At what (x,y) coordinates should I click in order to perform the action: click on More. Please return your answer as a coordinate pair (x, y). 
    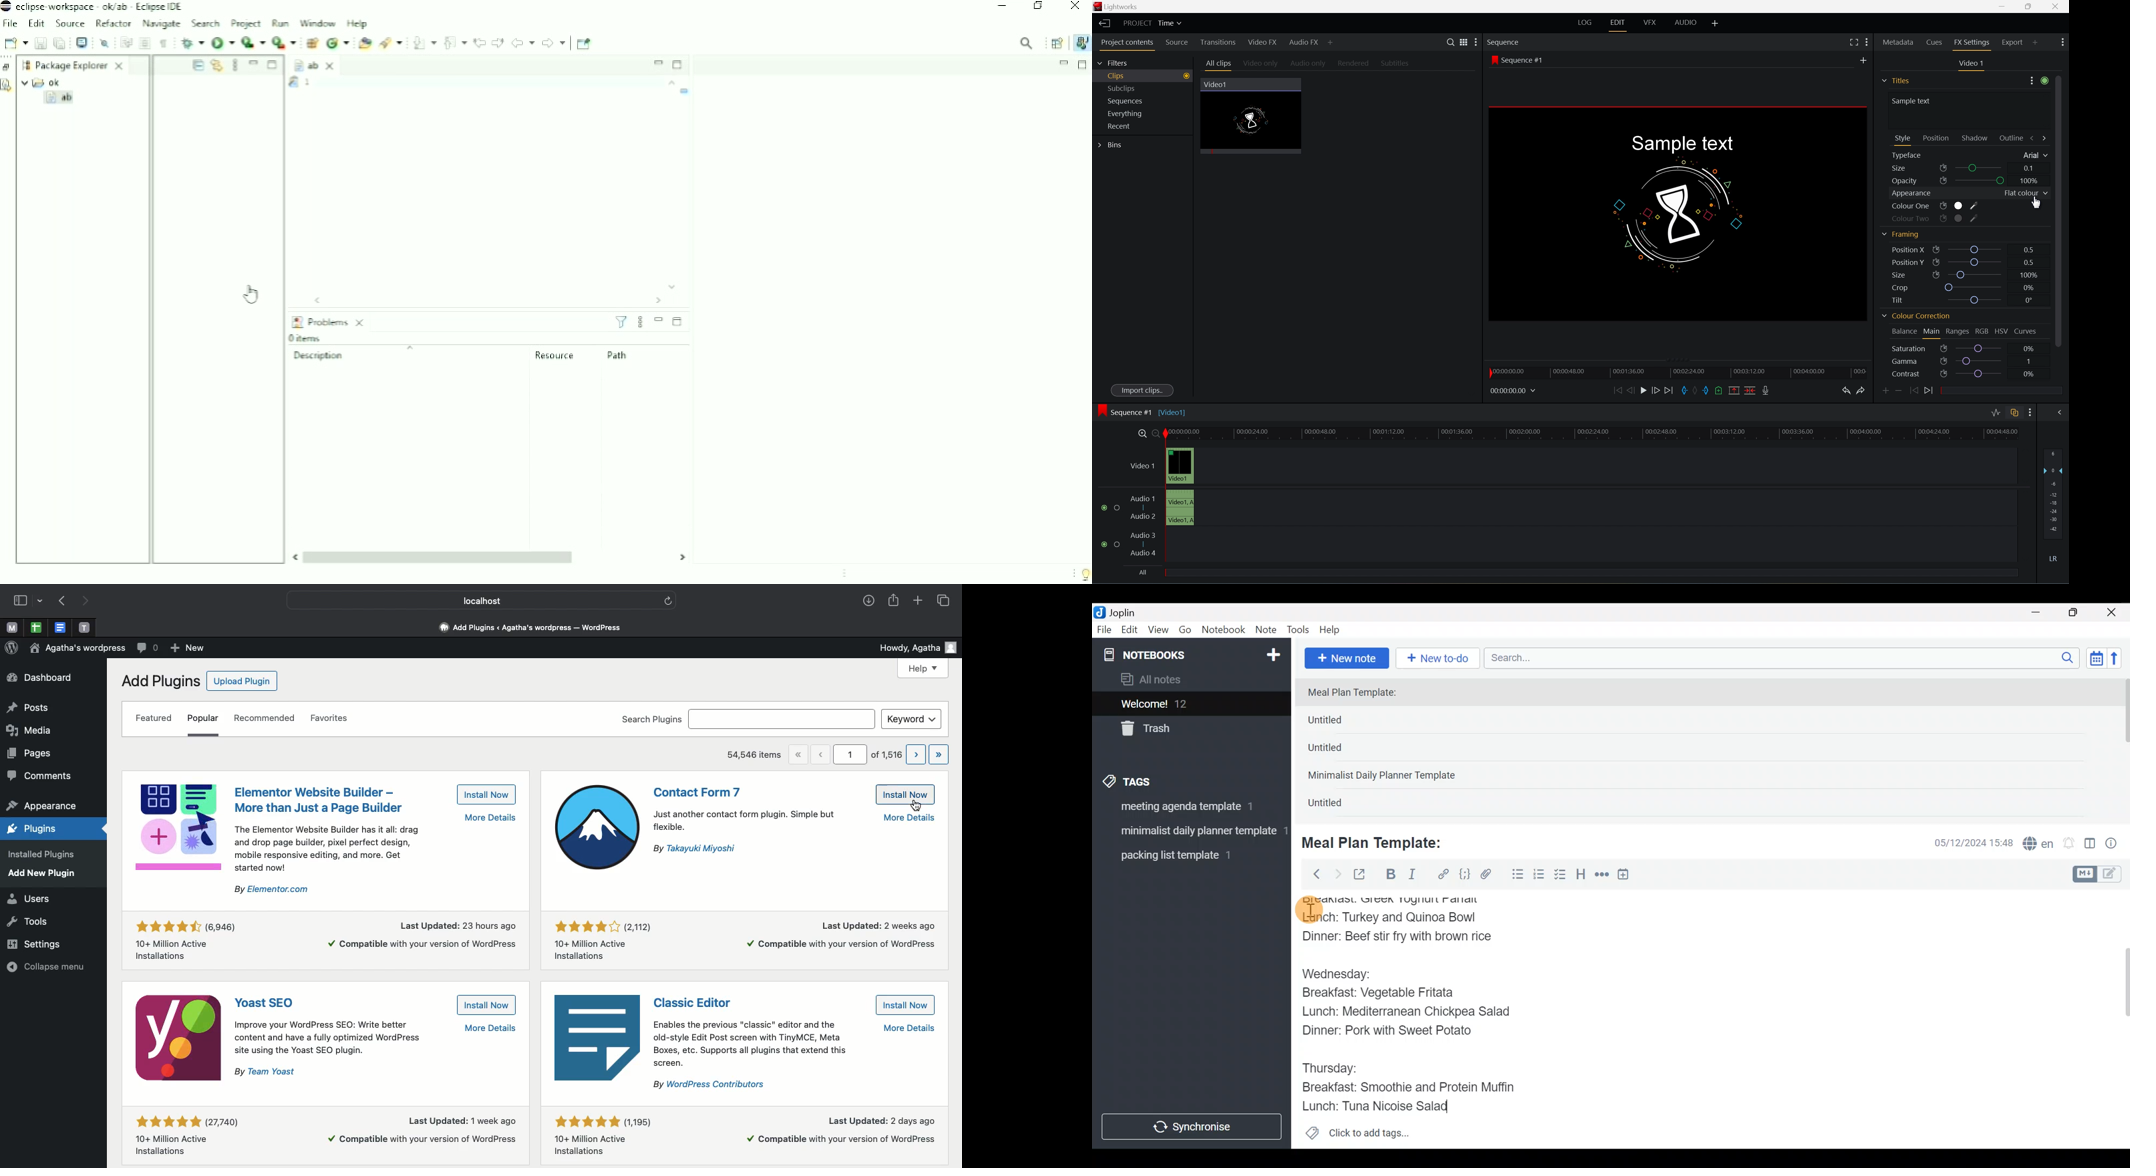
    Looking at the image, I should click on (1331, 44).